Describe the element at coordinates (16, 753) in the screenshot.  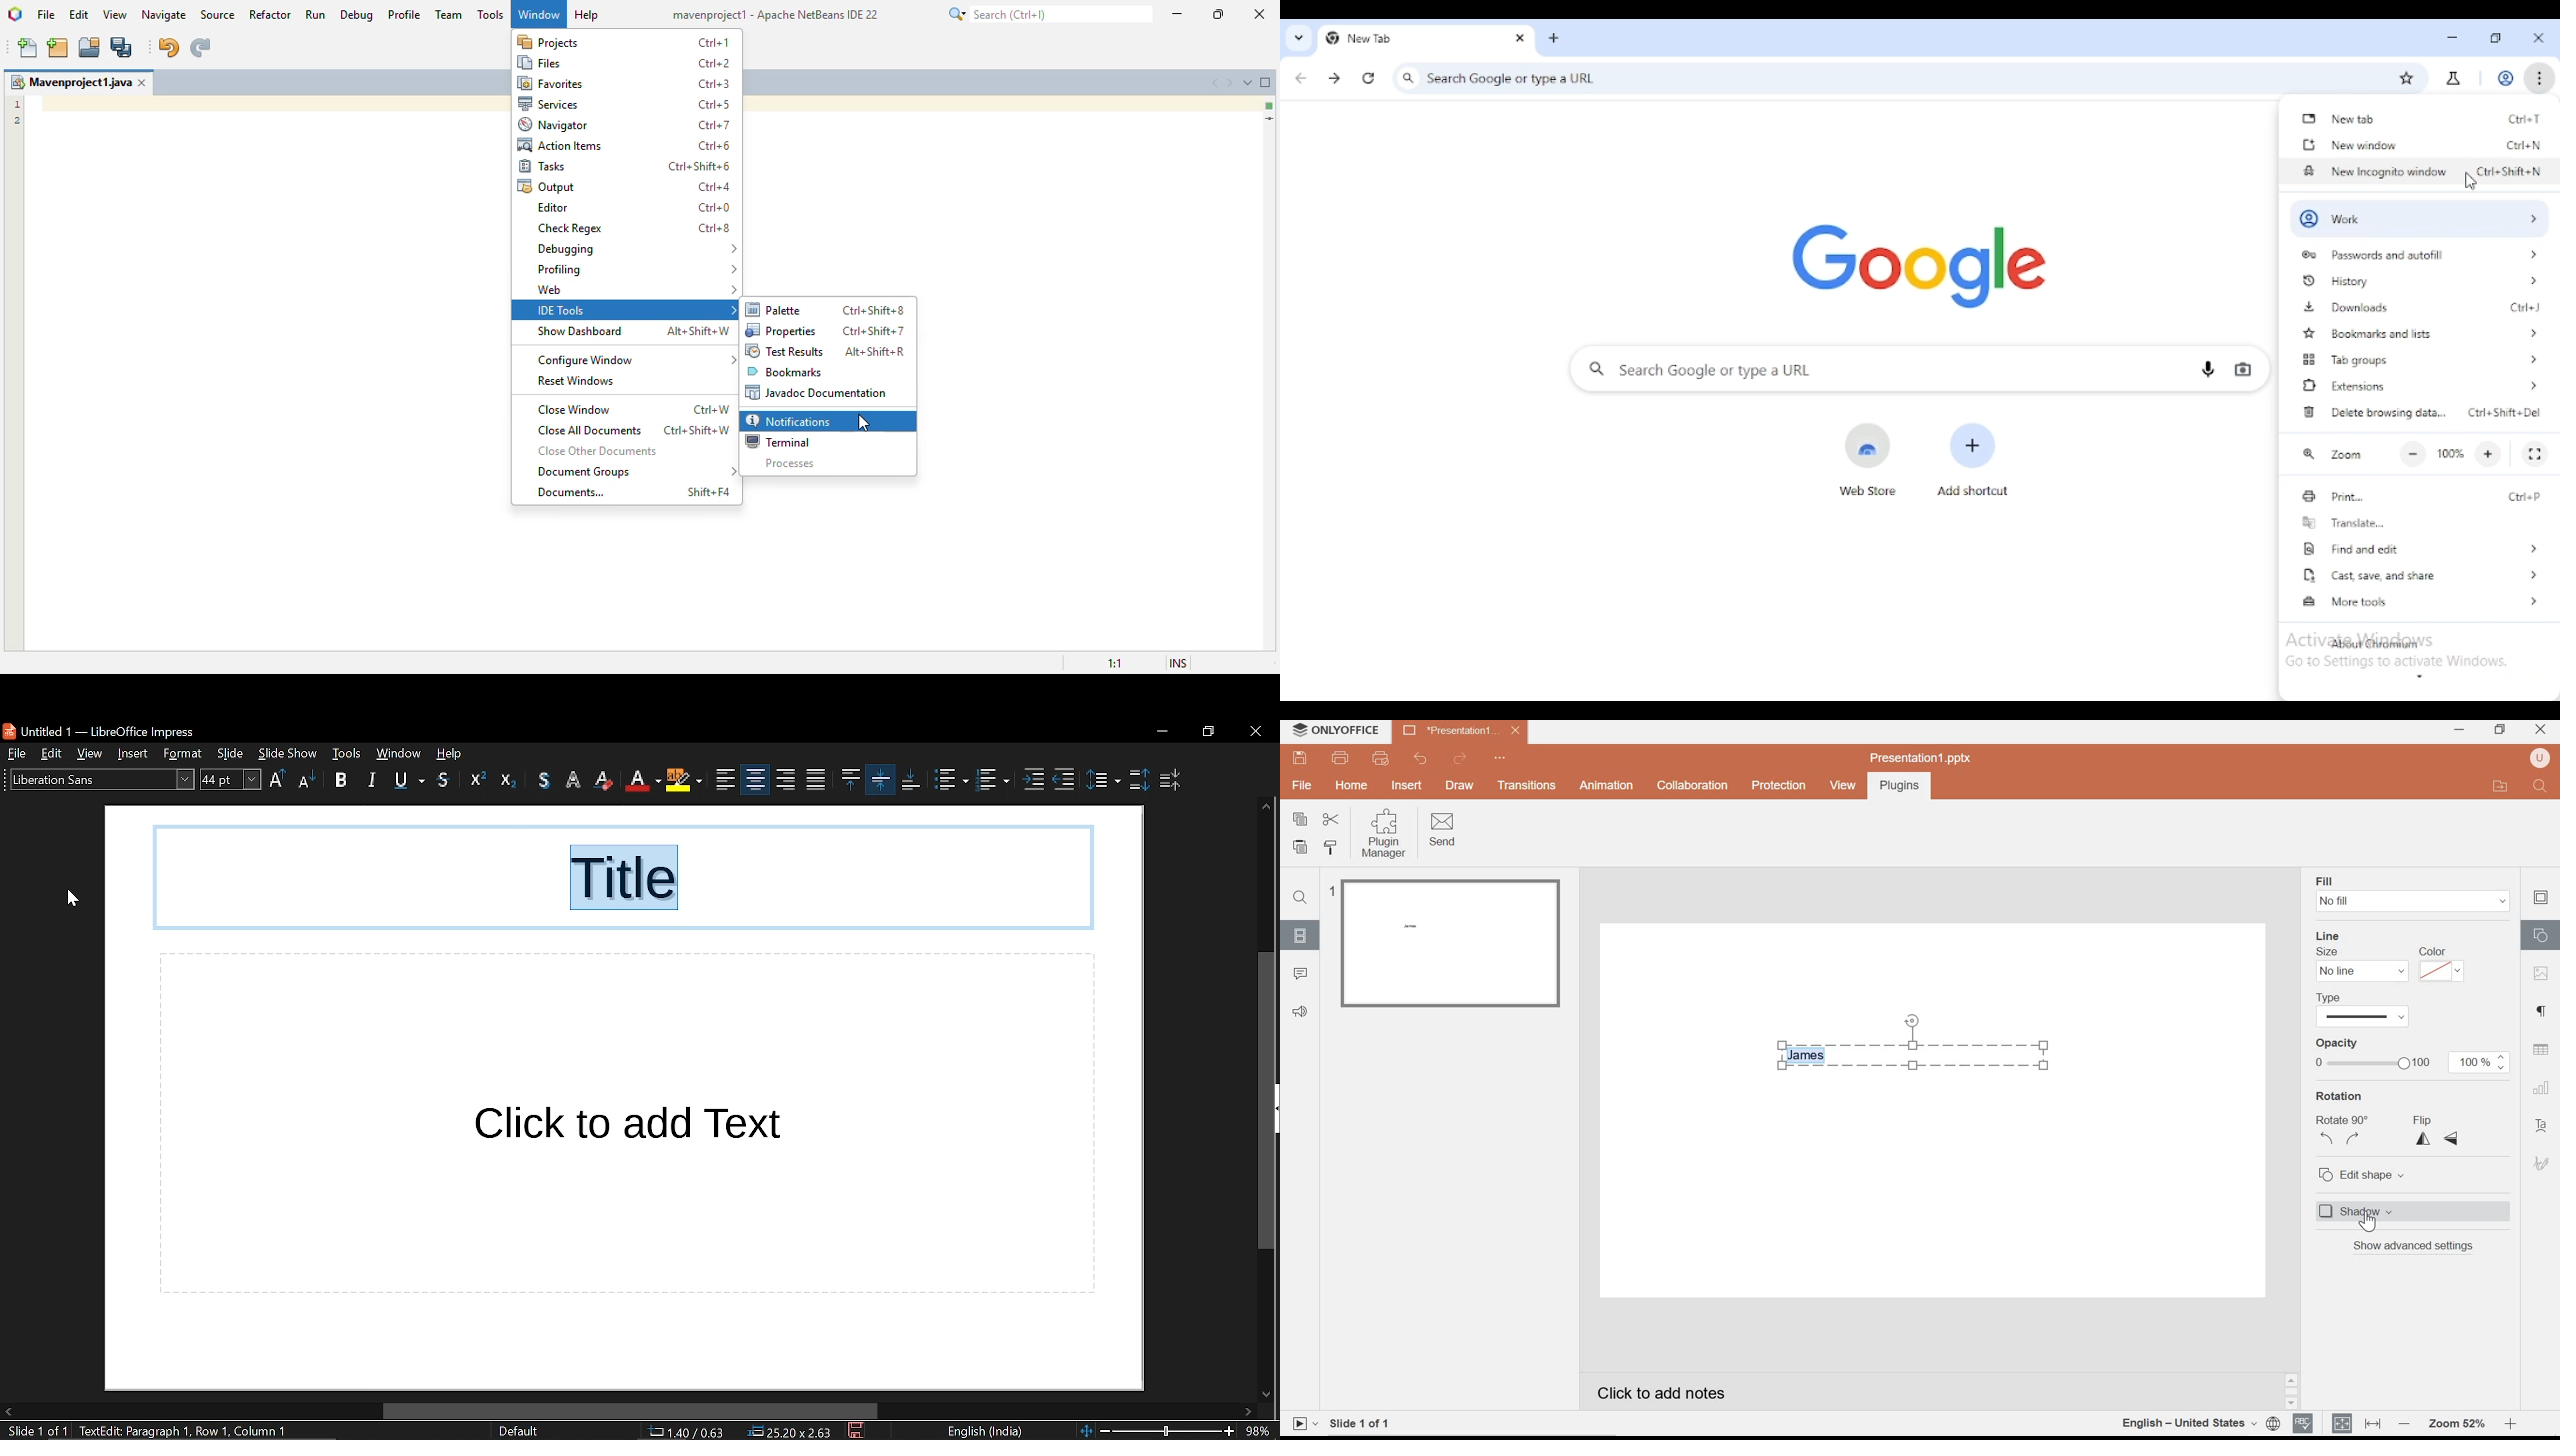
I see `file` at that location.